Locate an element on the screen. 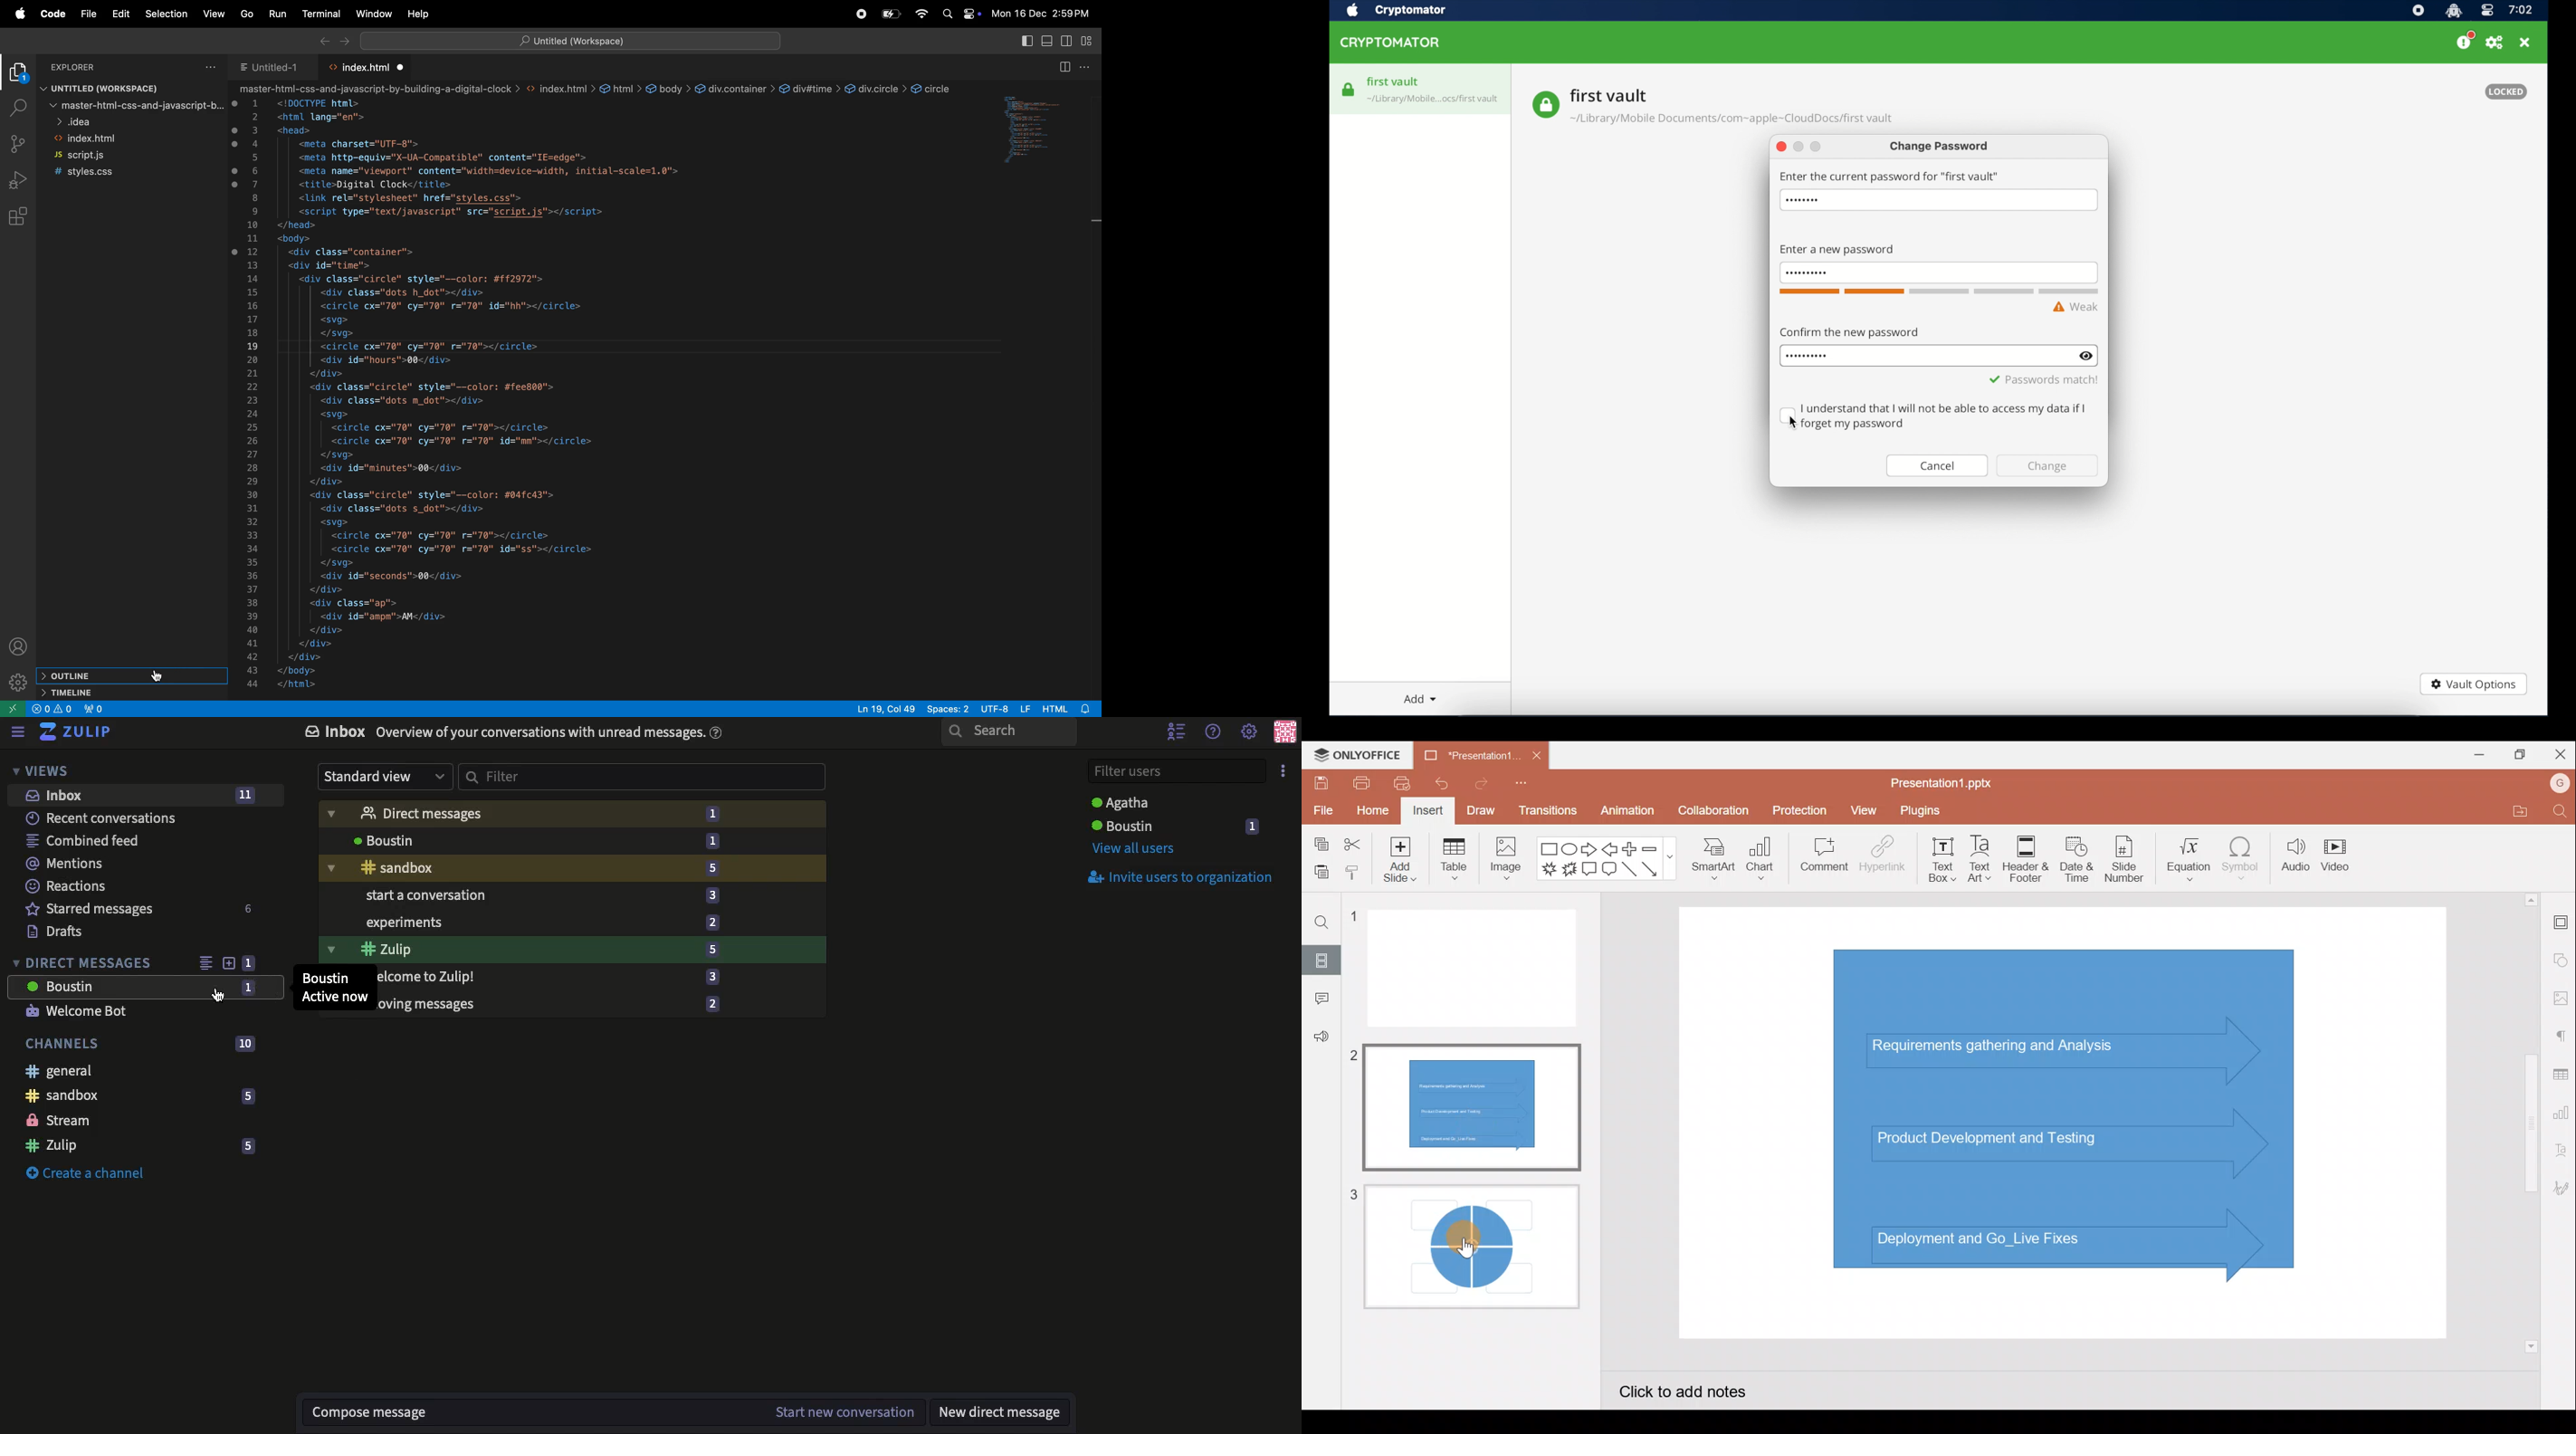  Zulip is located at coordinates (576, 948).